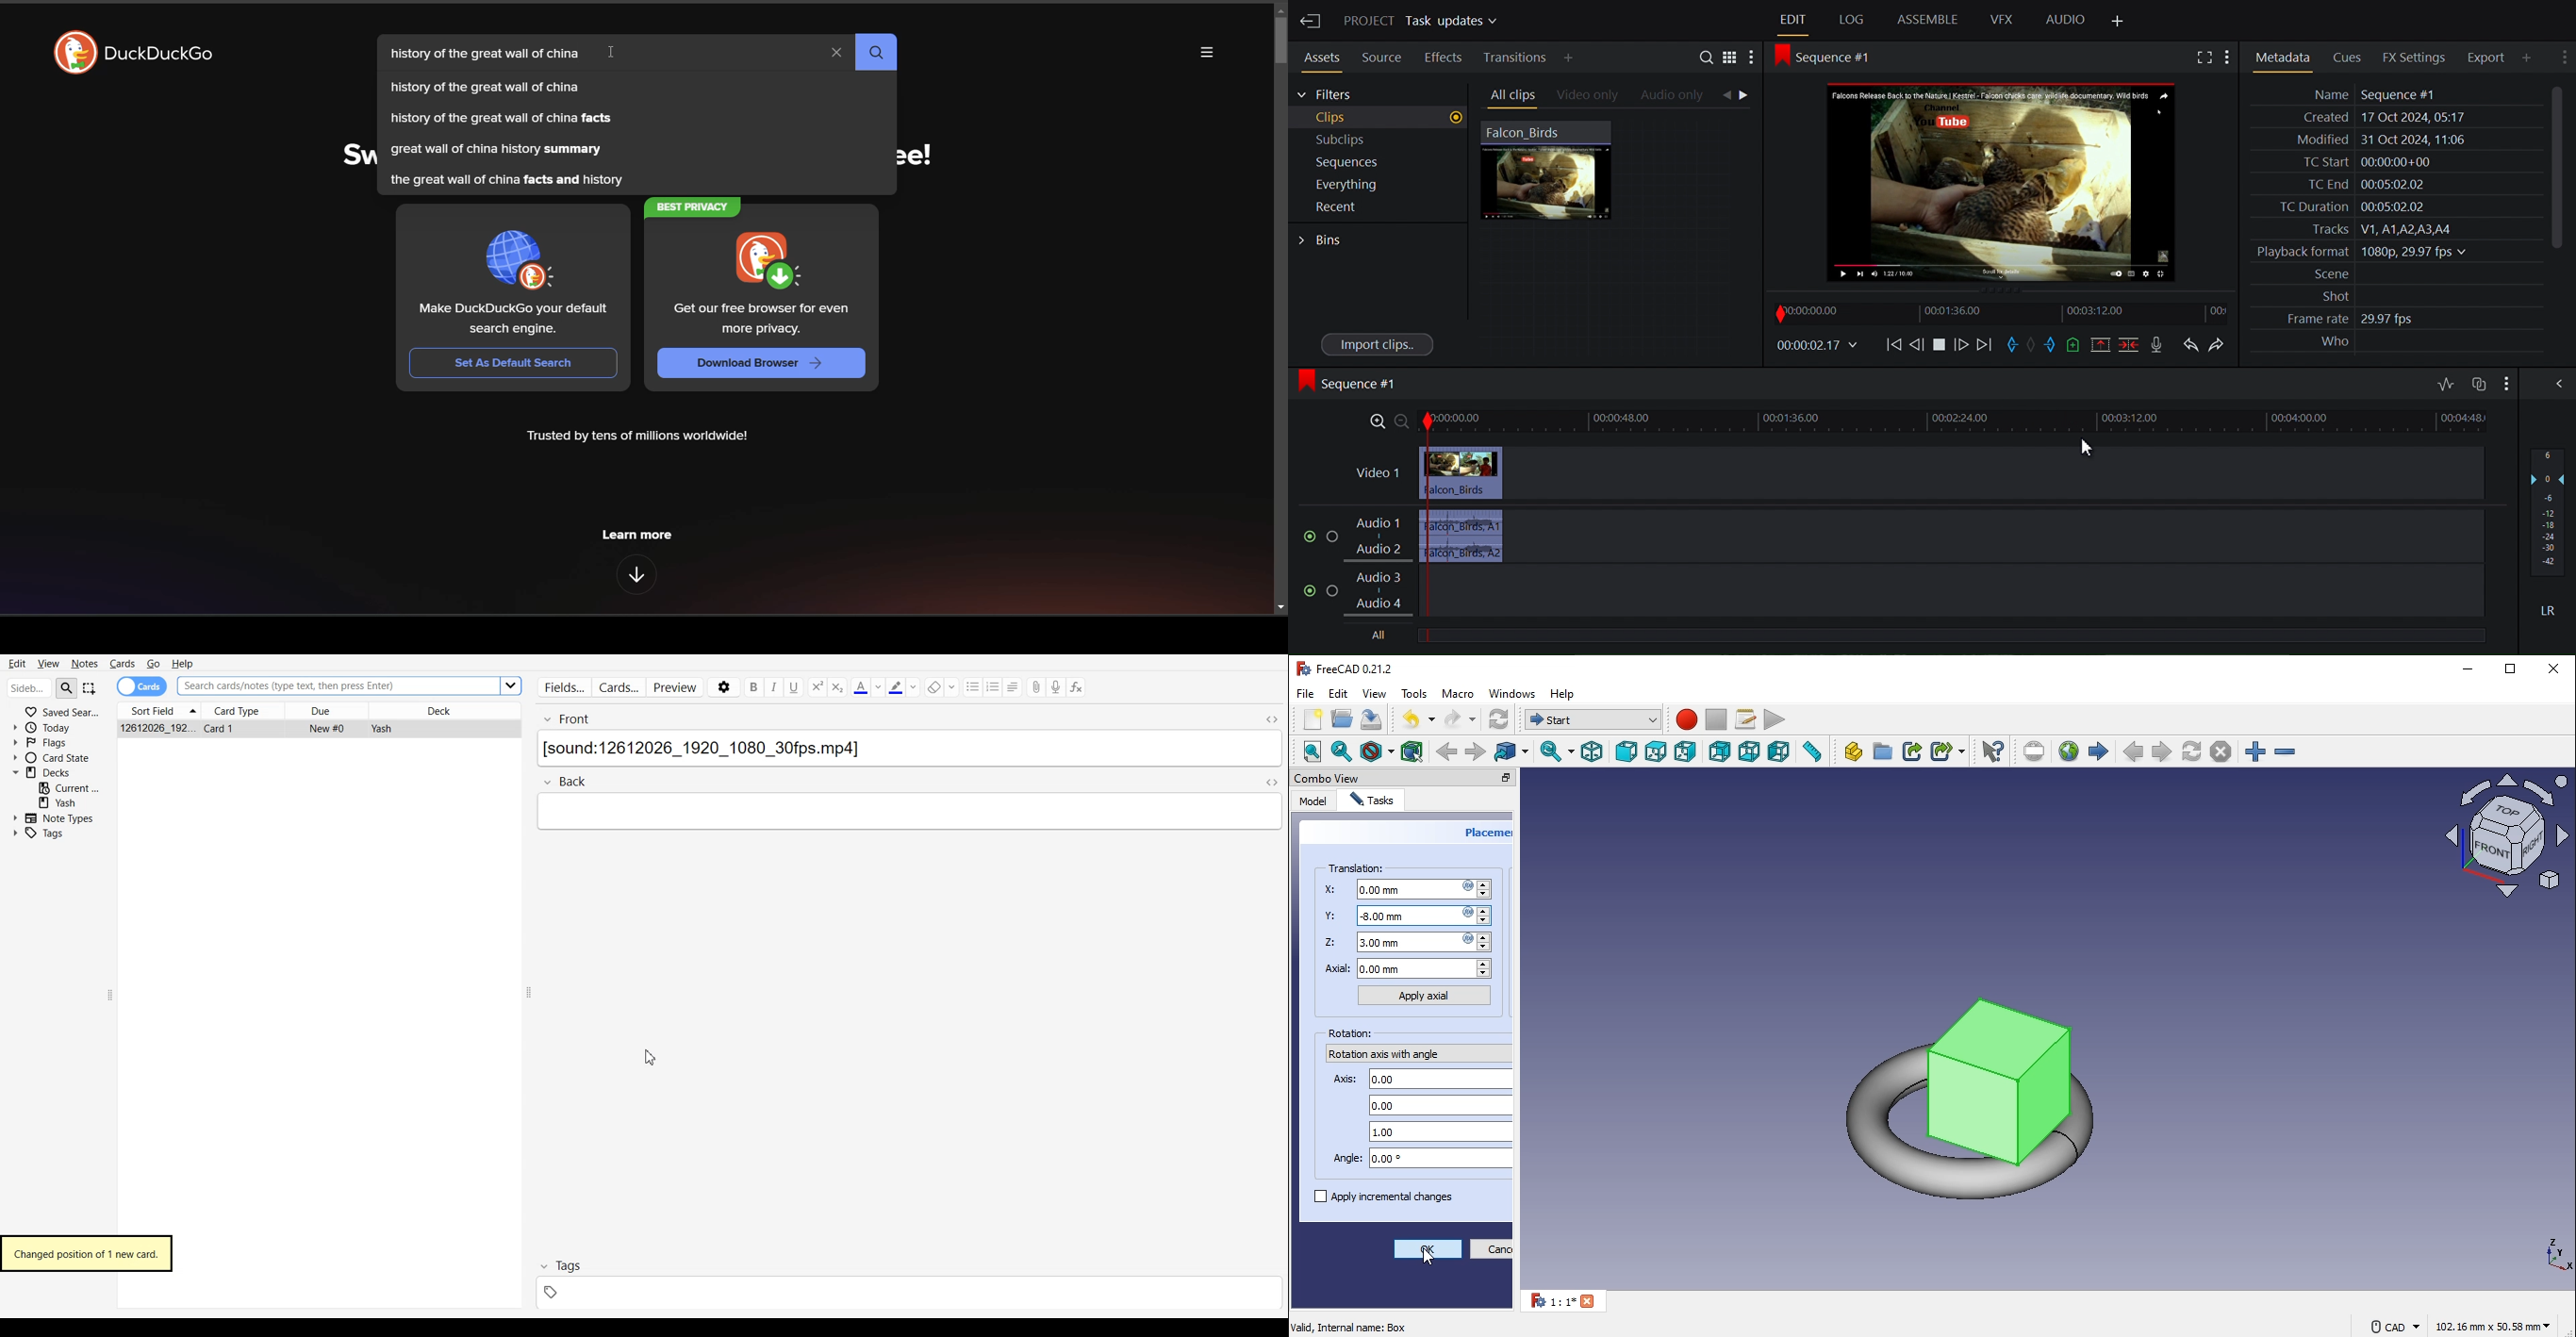 This screenshot has width=2576, height=1344. I want to click on Sources, so click(1379, 58).